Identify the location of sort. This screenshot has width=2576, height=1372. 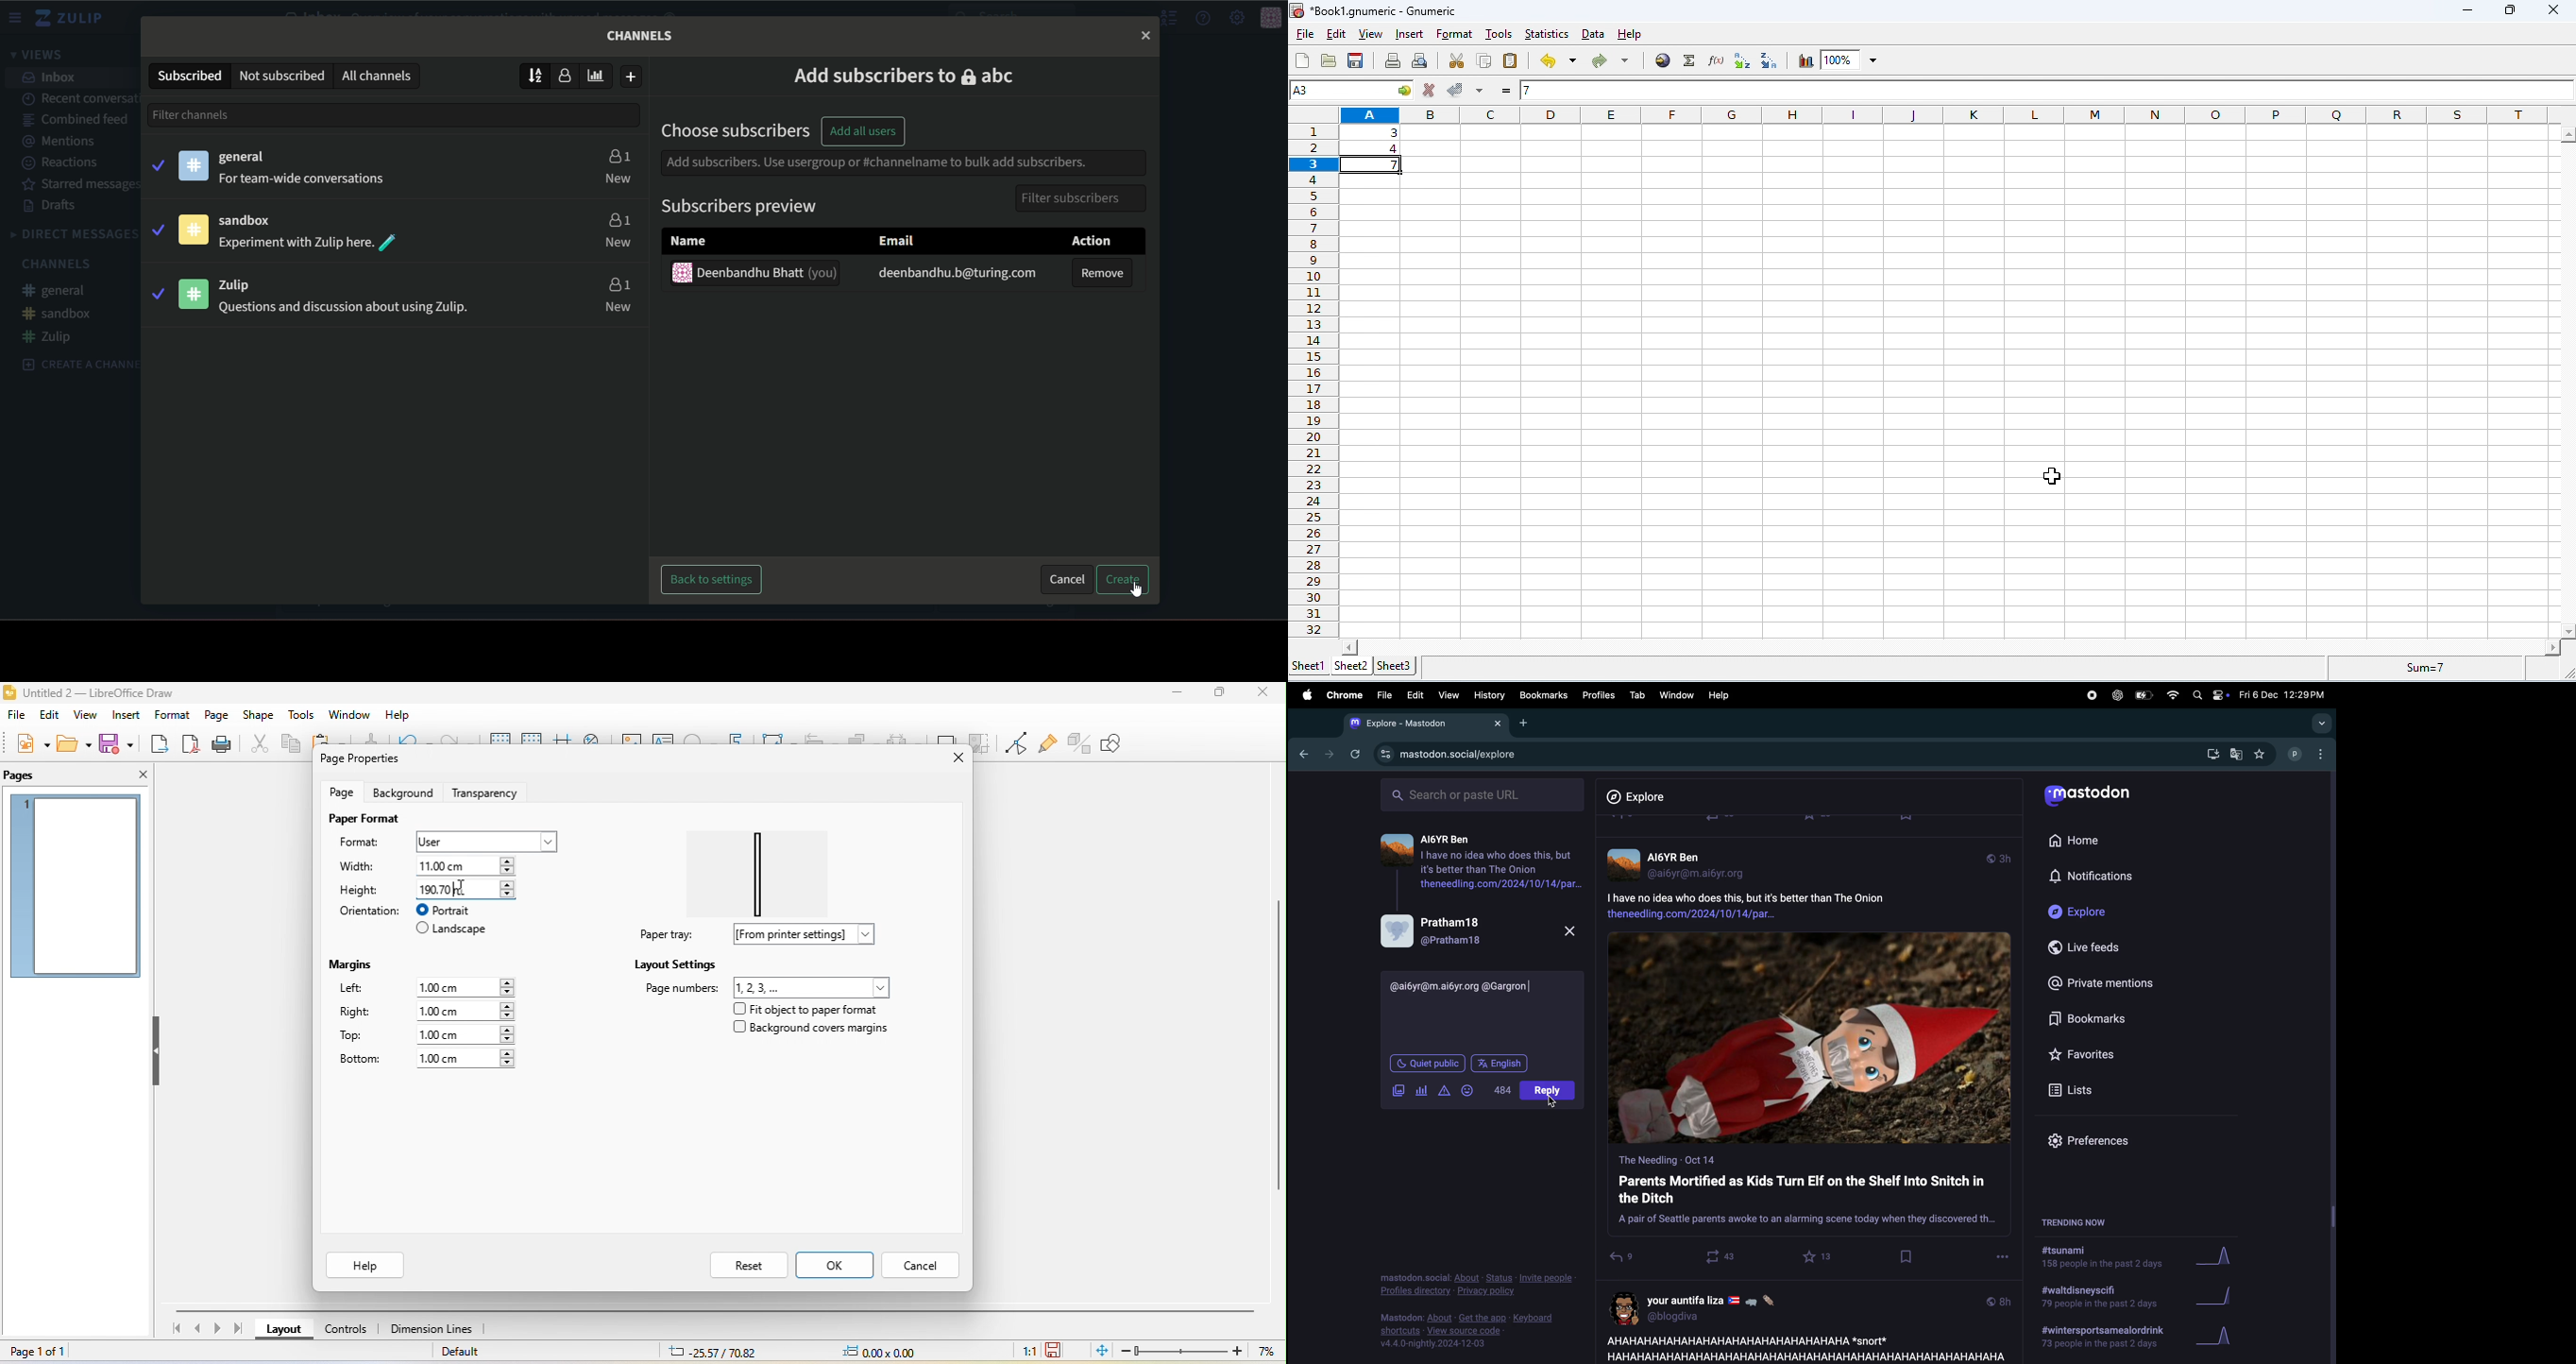
(535, 75).